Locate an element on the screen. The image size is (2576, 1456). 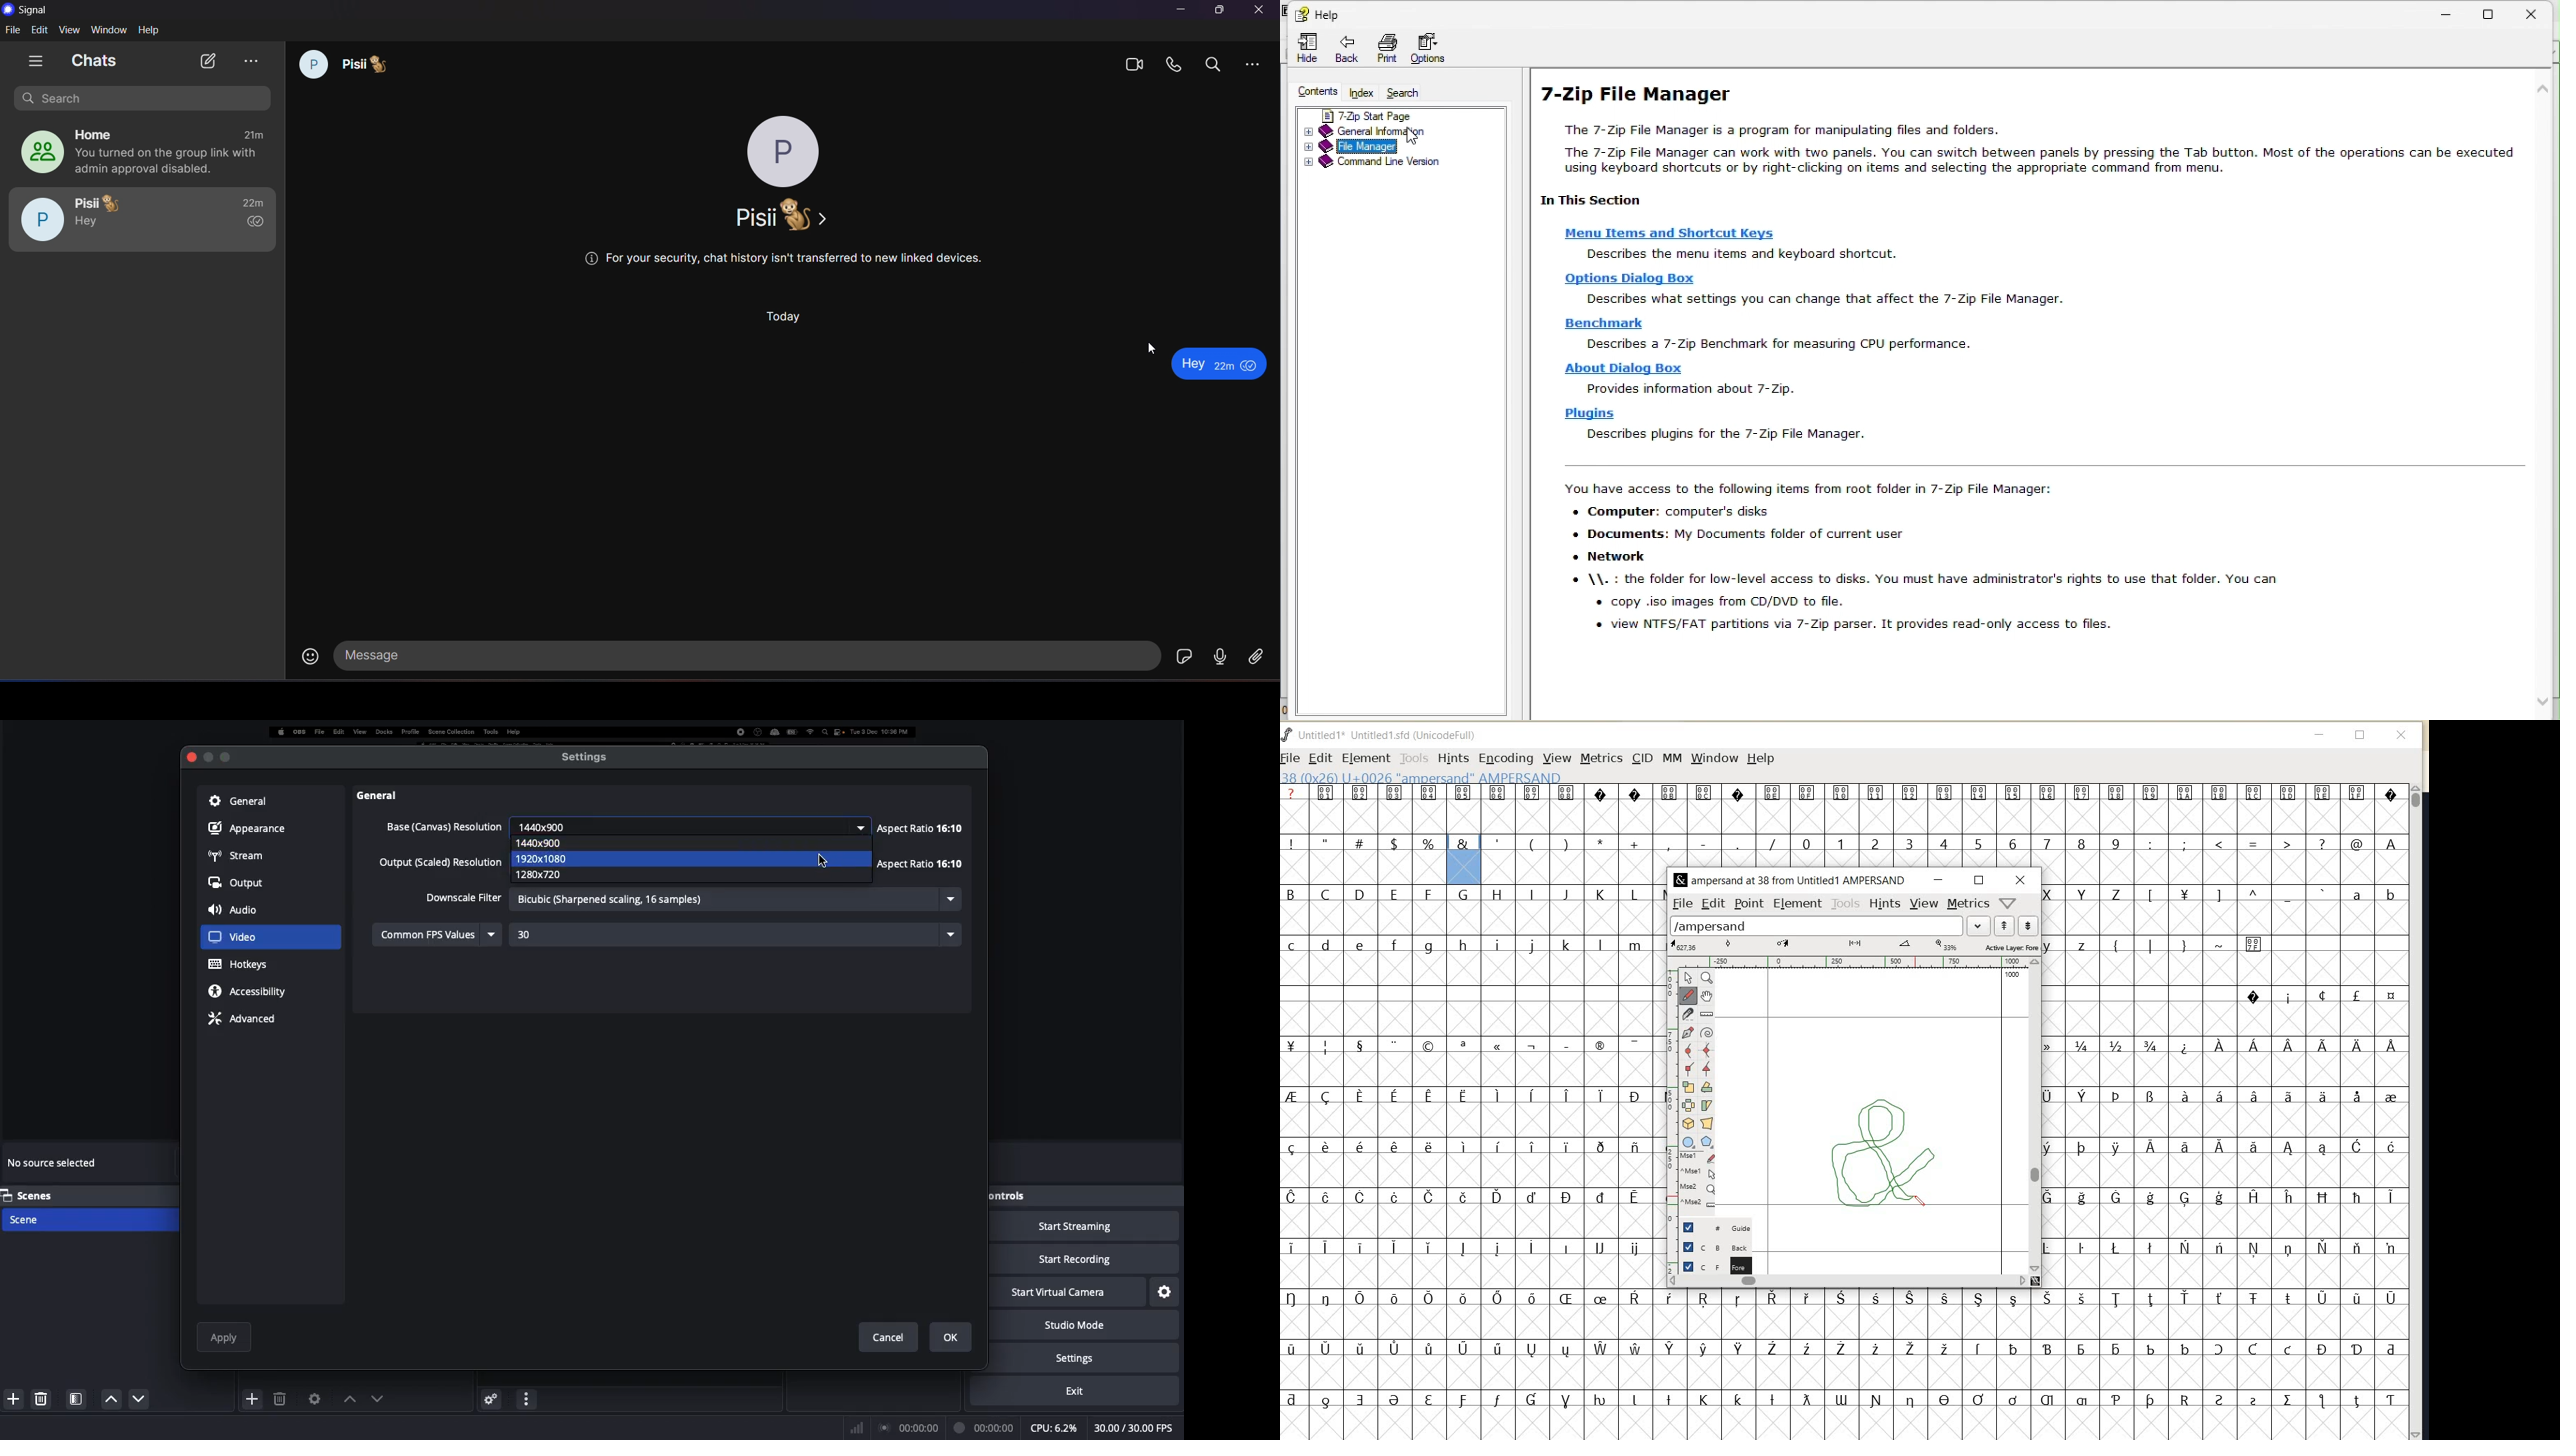
Bars is located at coordinates (858, 1426).